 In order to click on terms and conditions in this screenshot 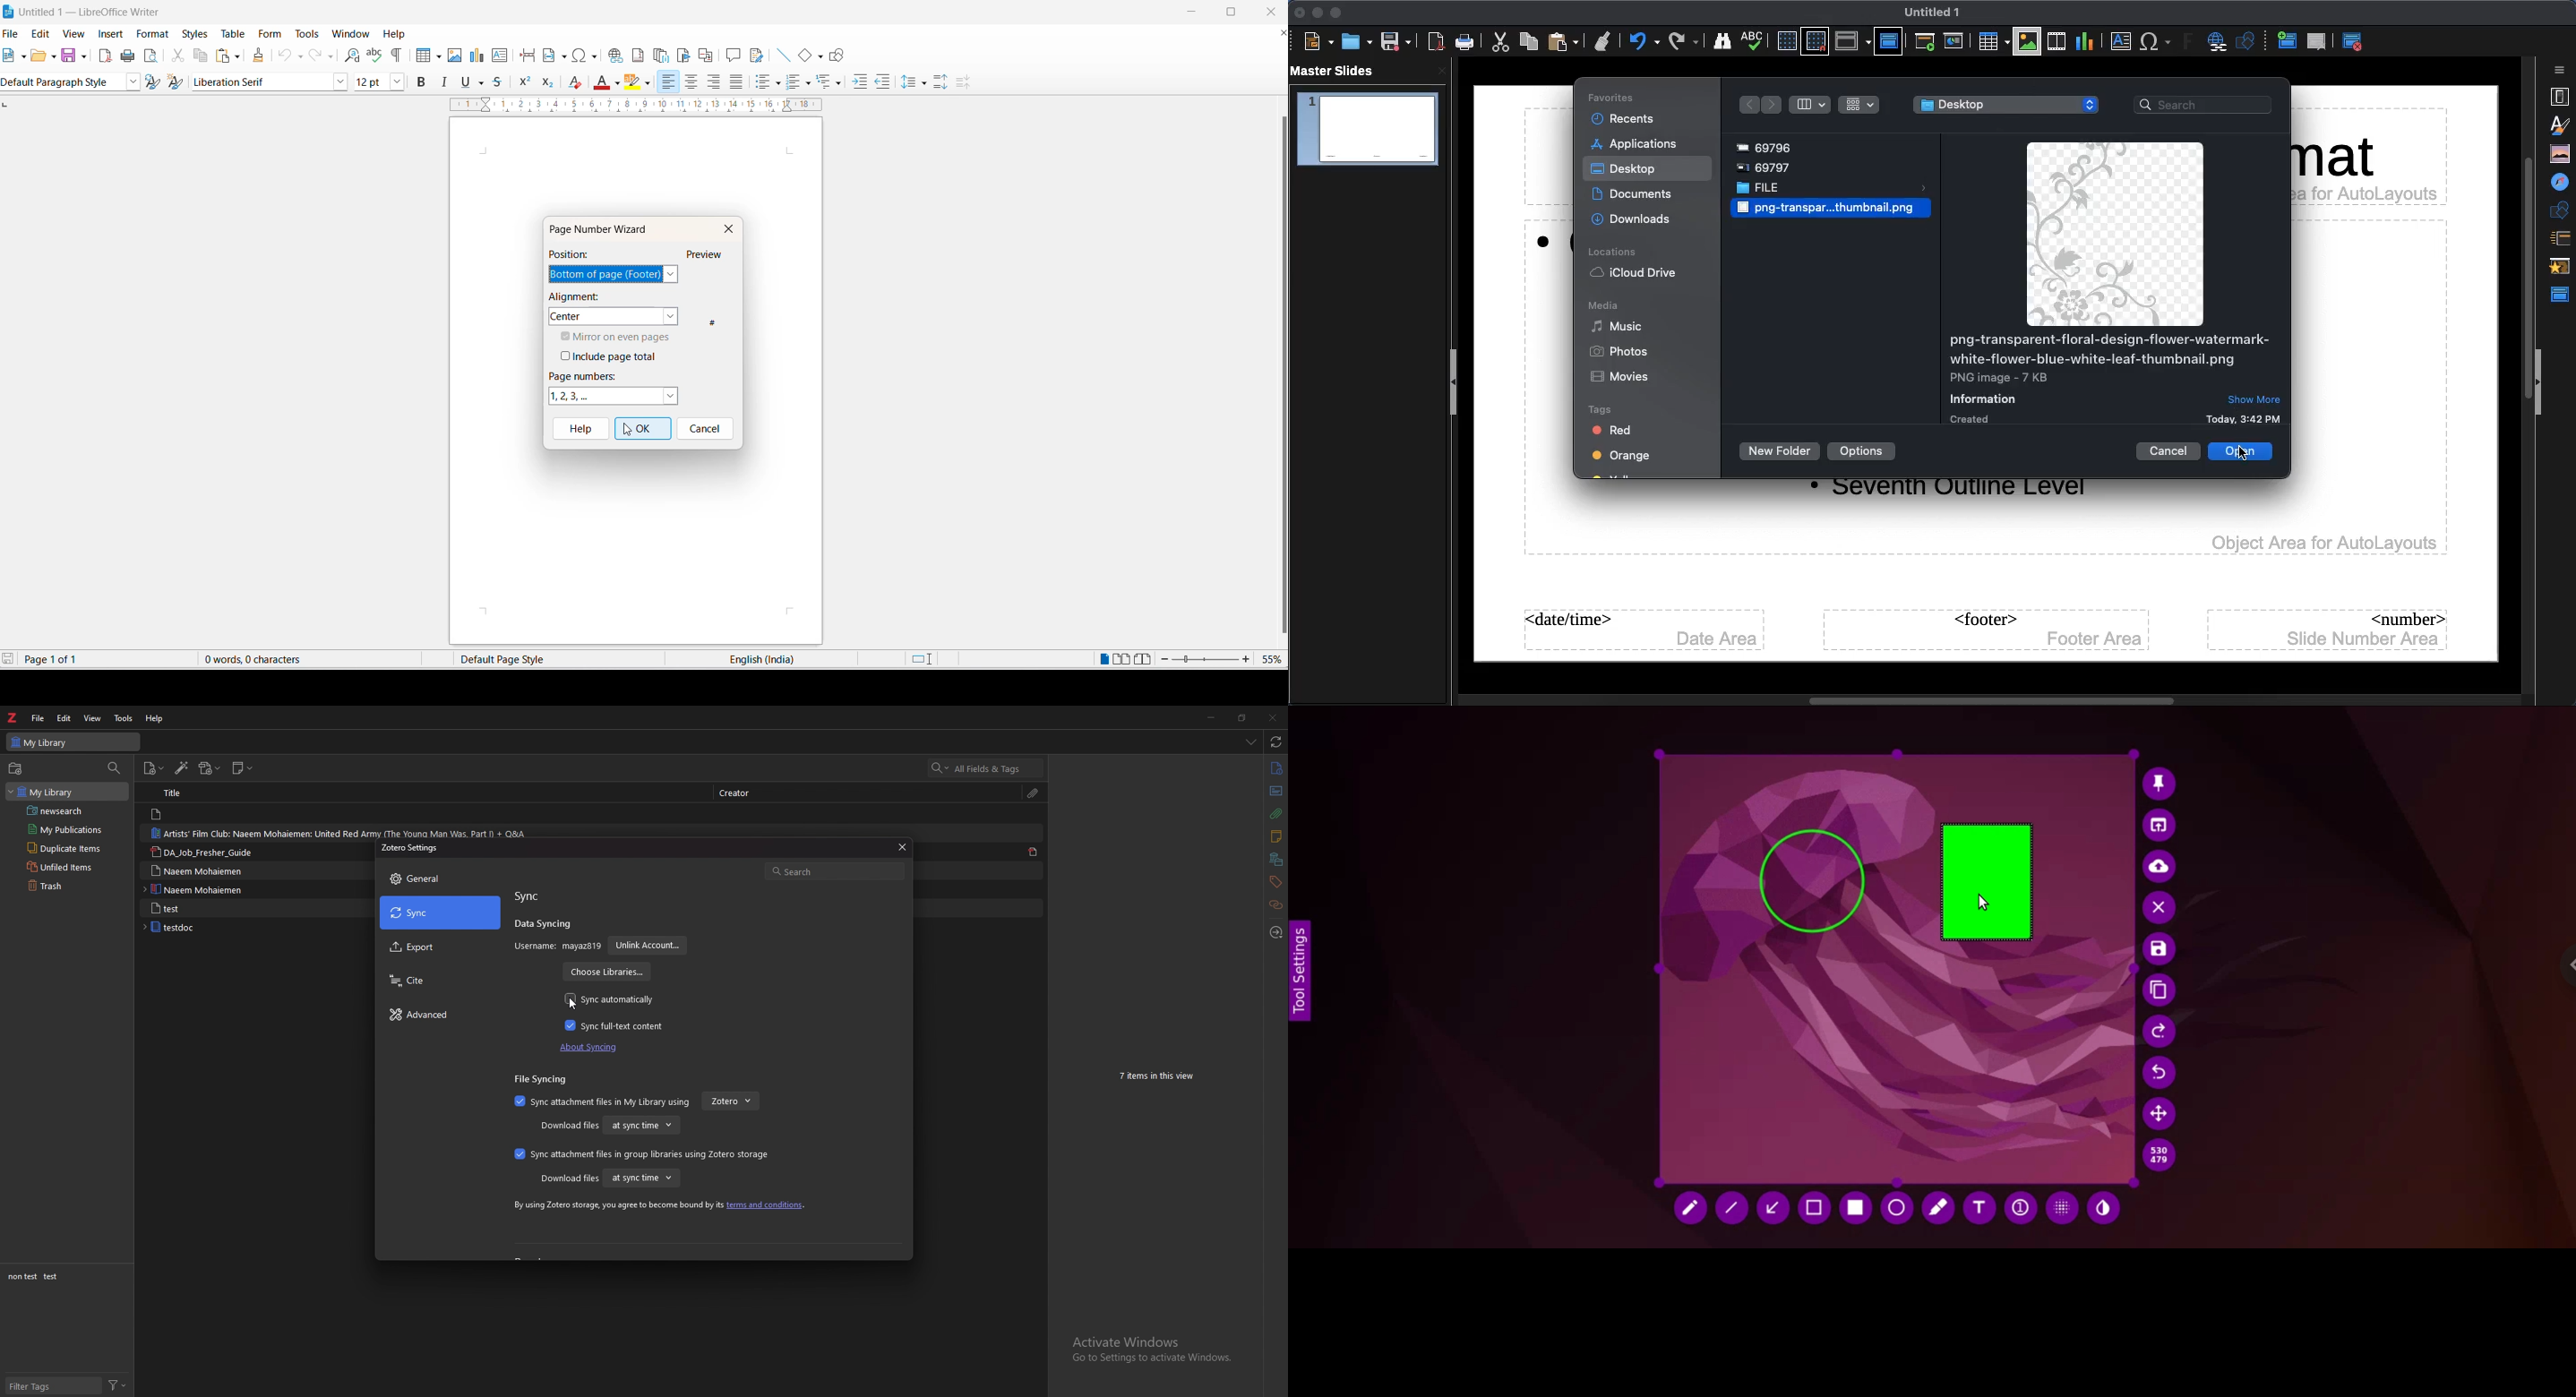, I will do `click(766, 1206)`.